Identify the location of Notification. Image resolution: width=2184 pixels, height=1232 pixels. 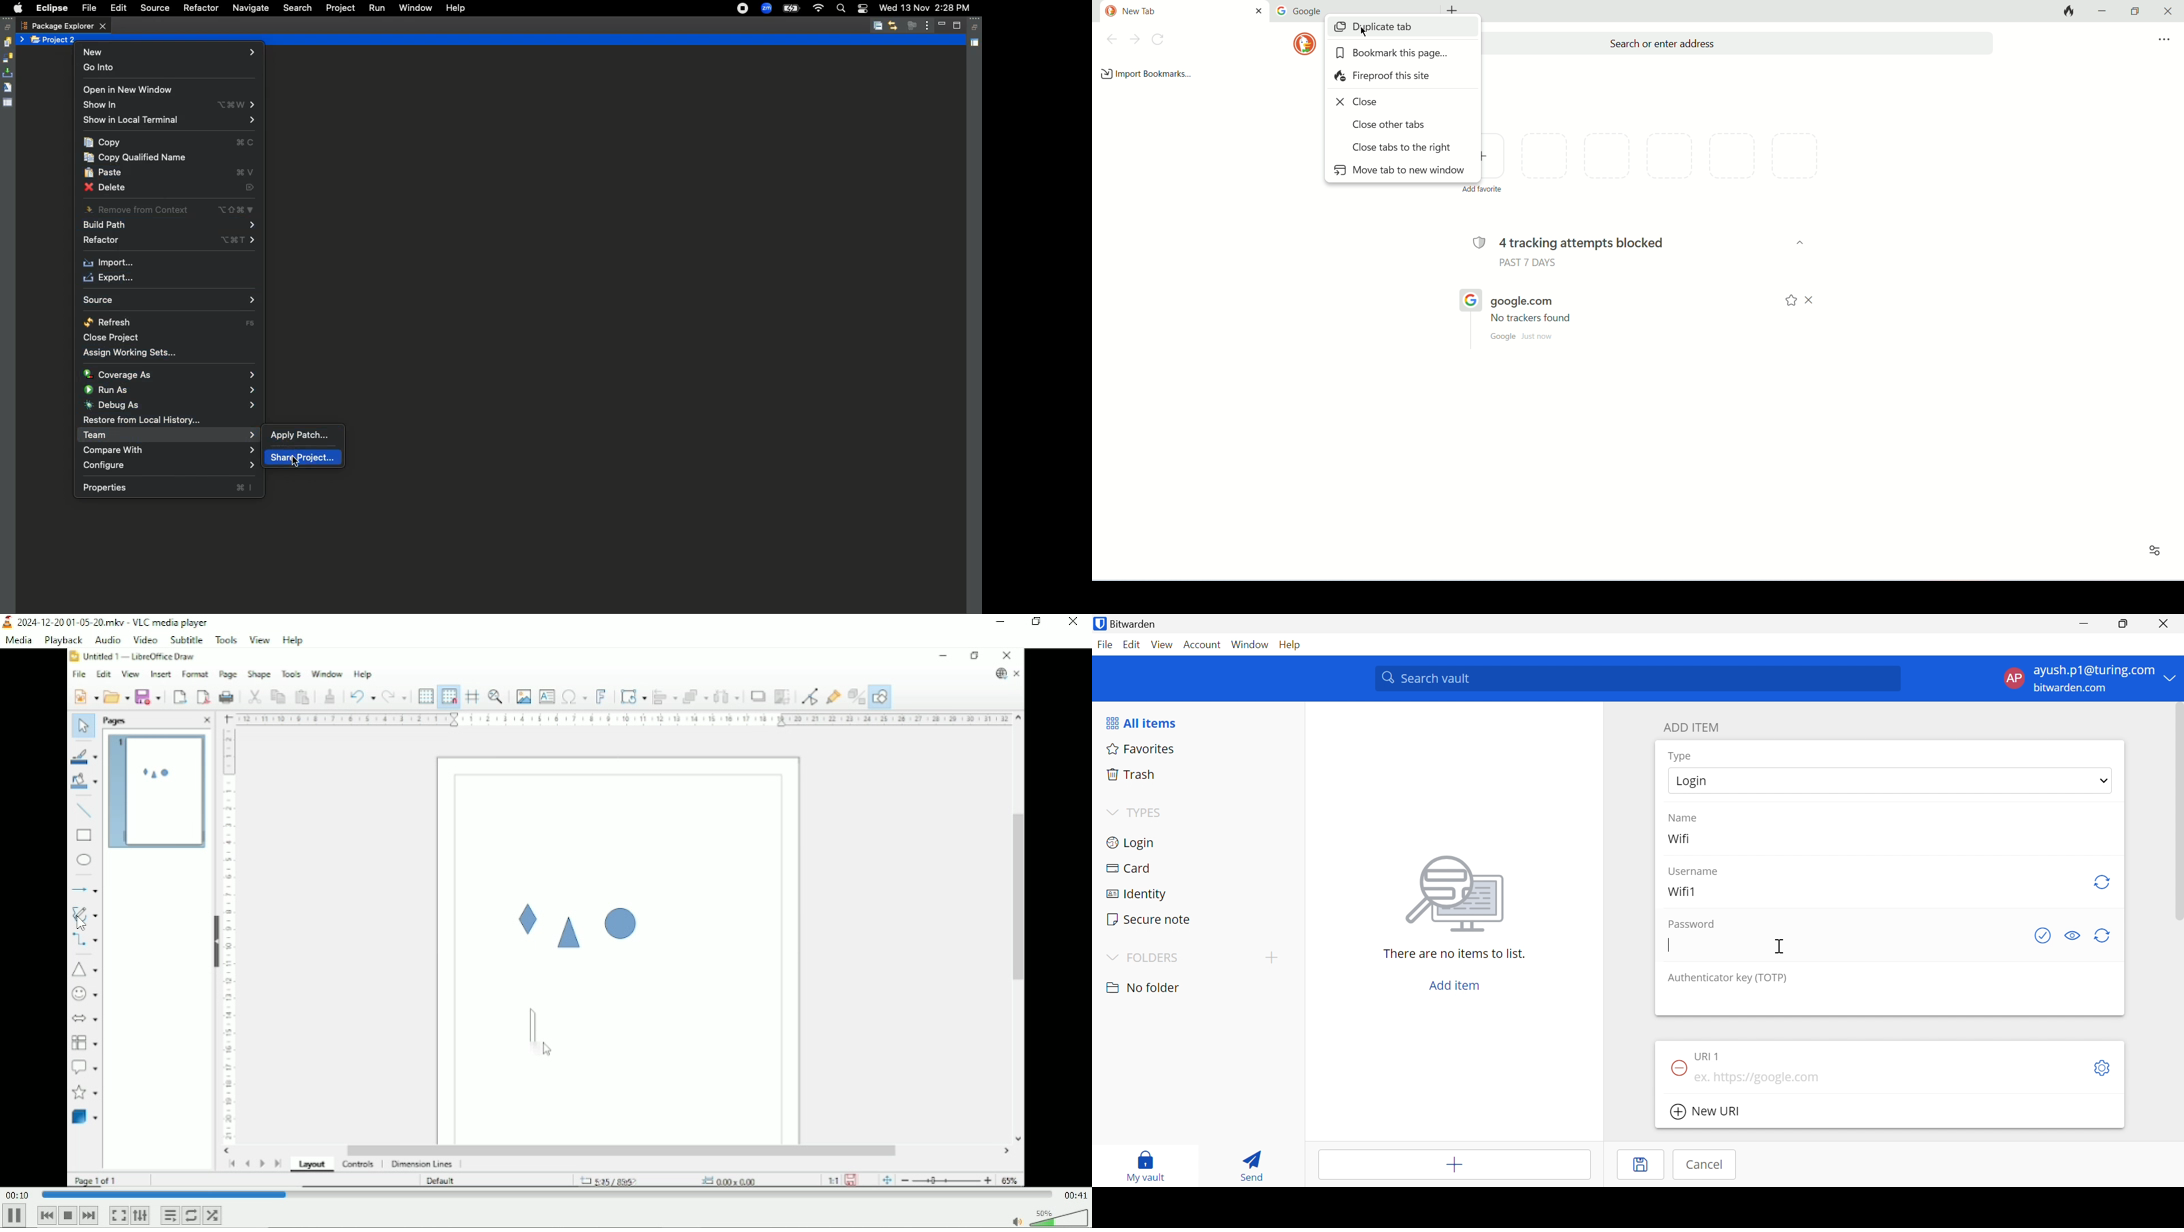
(862, 10).